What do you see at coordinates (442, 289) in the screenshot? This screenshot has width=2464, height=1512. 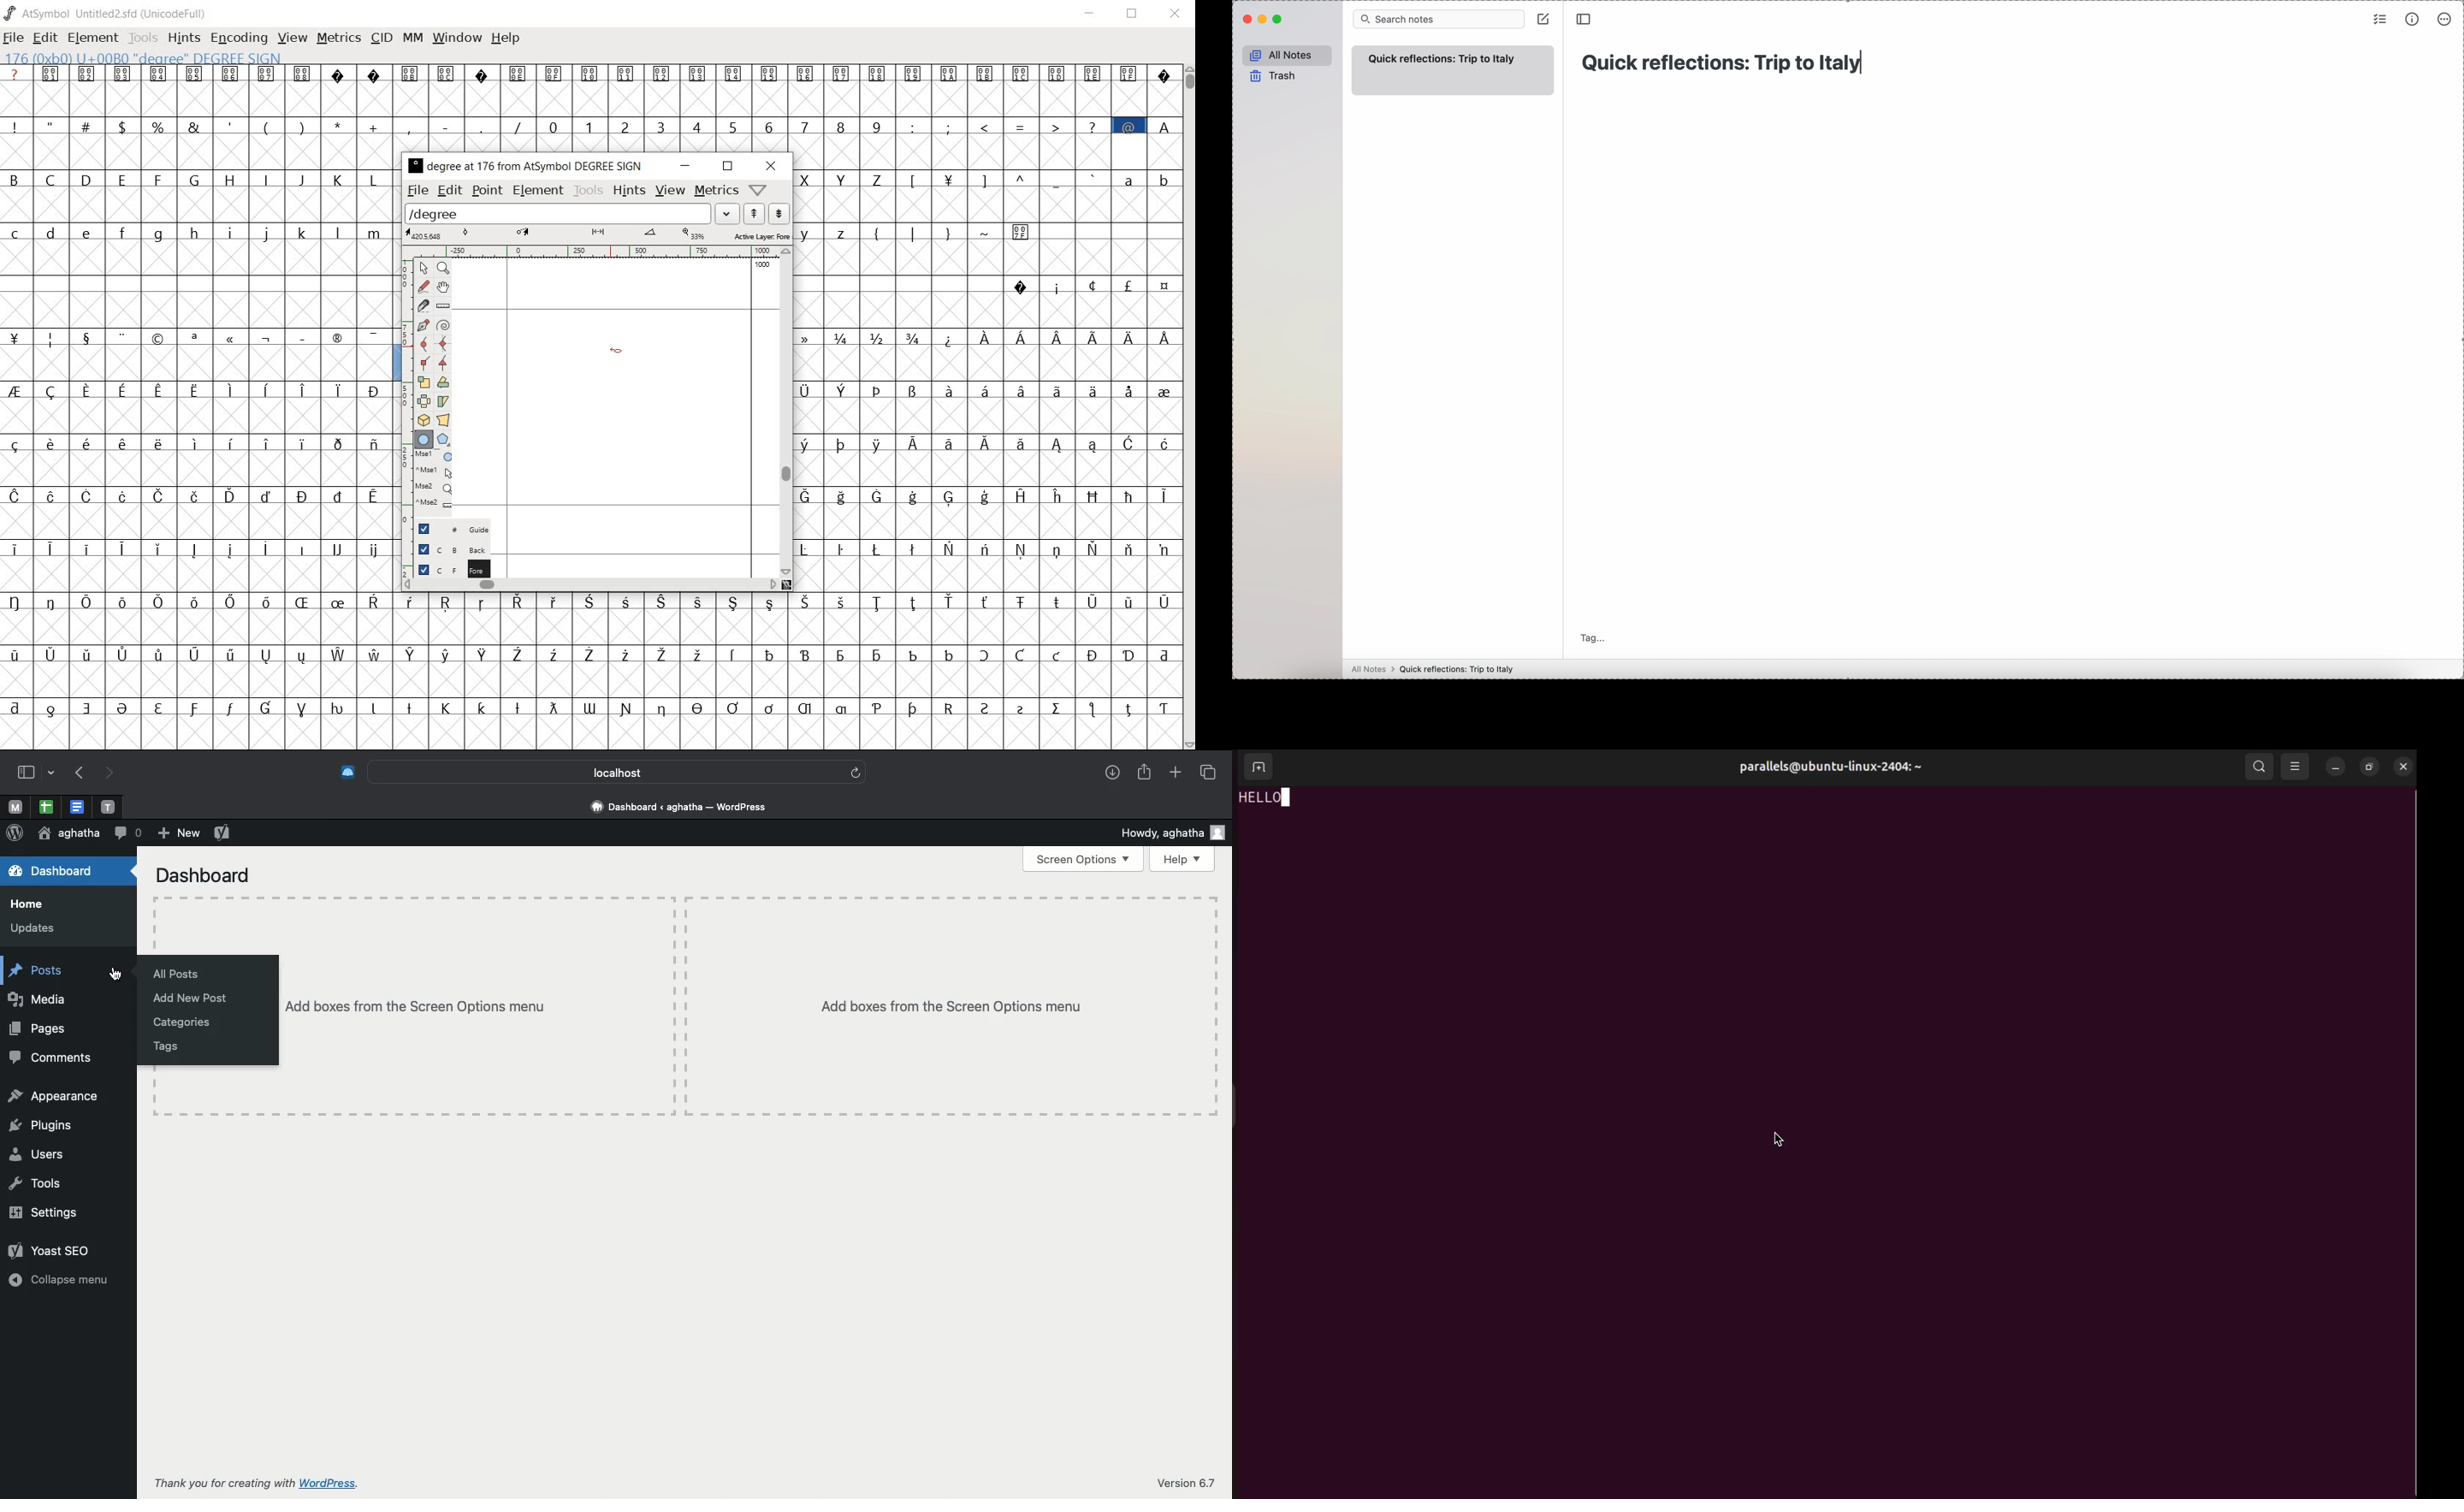 I see `scroll by hand` at bounding box center [442, 289].